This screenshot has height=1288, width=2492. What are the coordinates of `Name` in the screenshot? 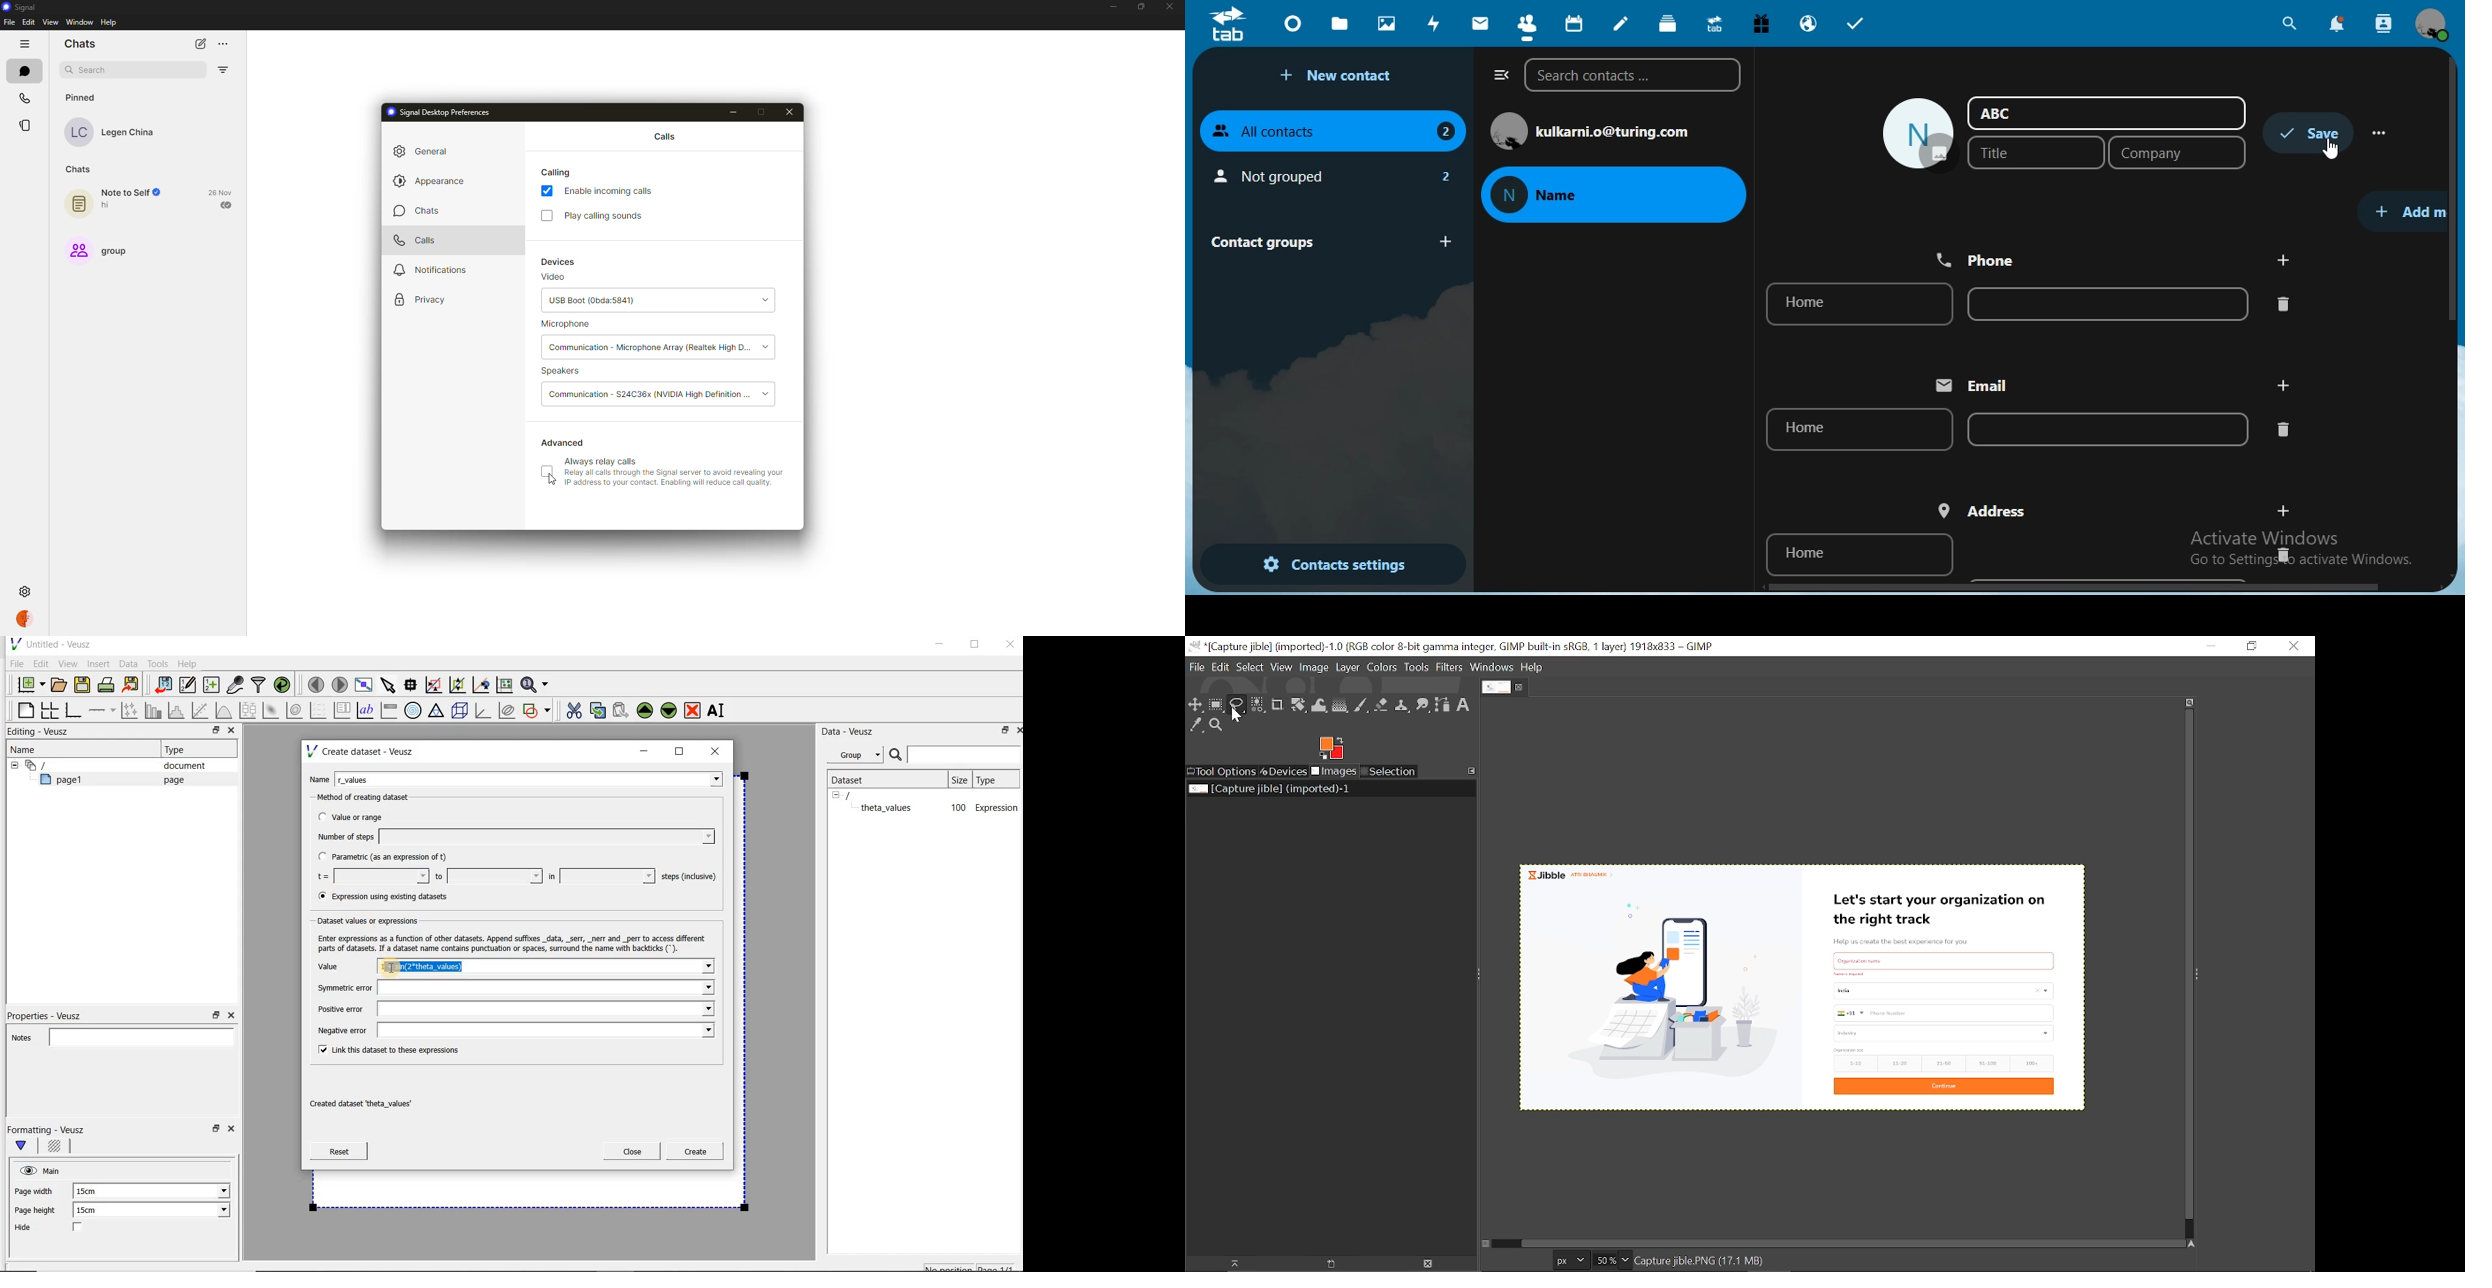 It's located at (319, 778).